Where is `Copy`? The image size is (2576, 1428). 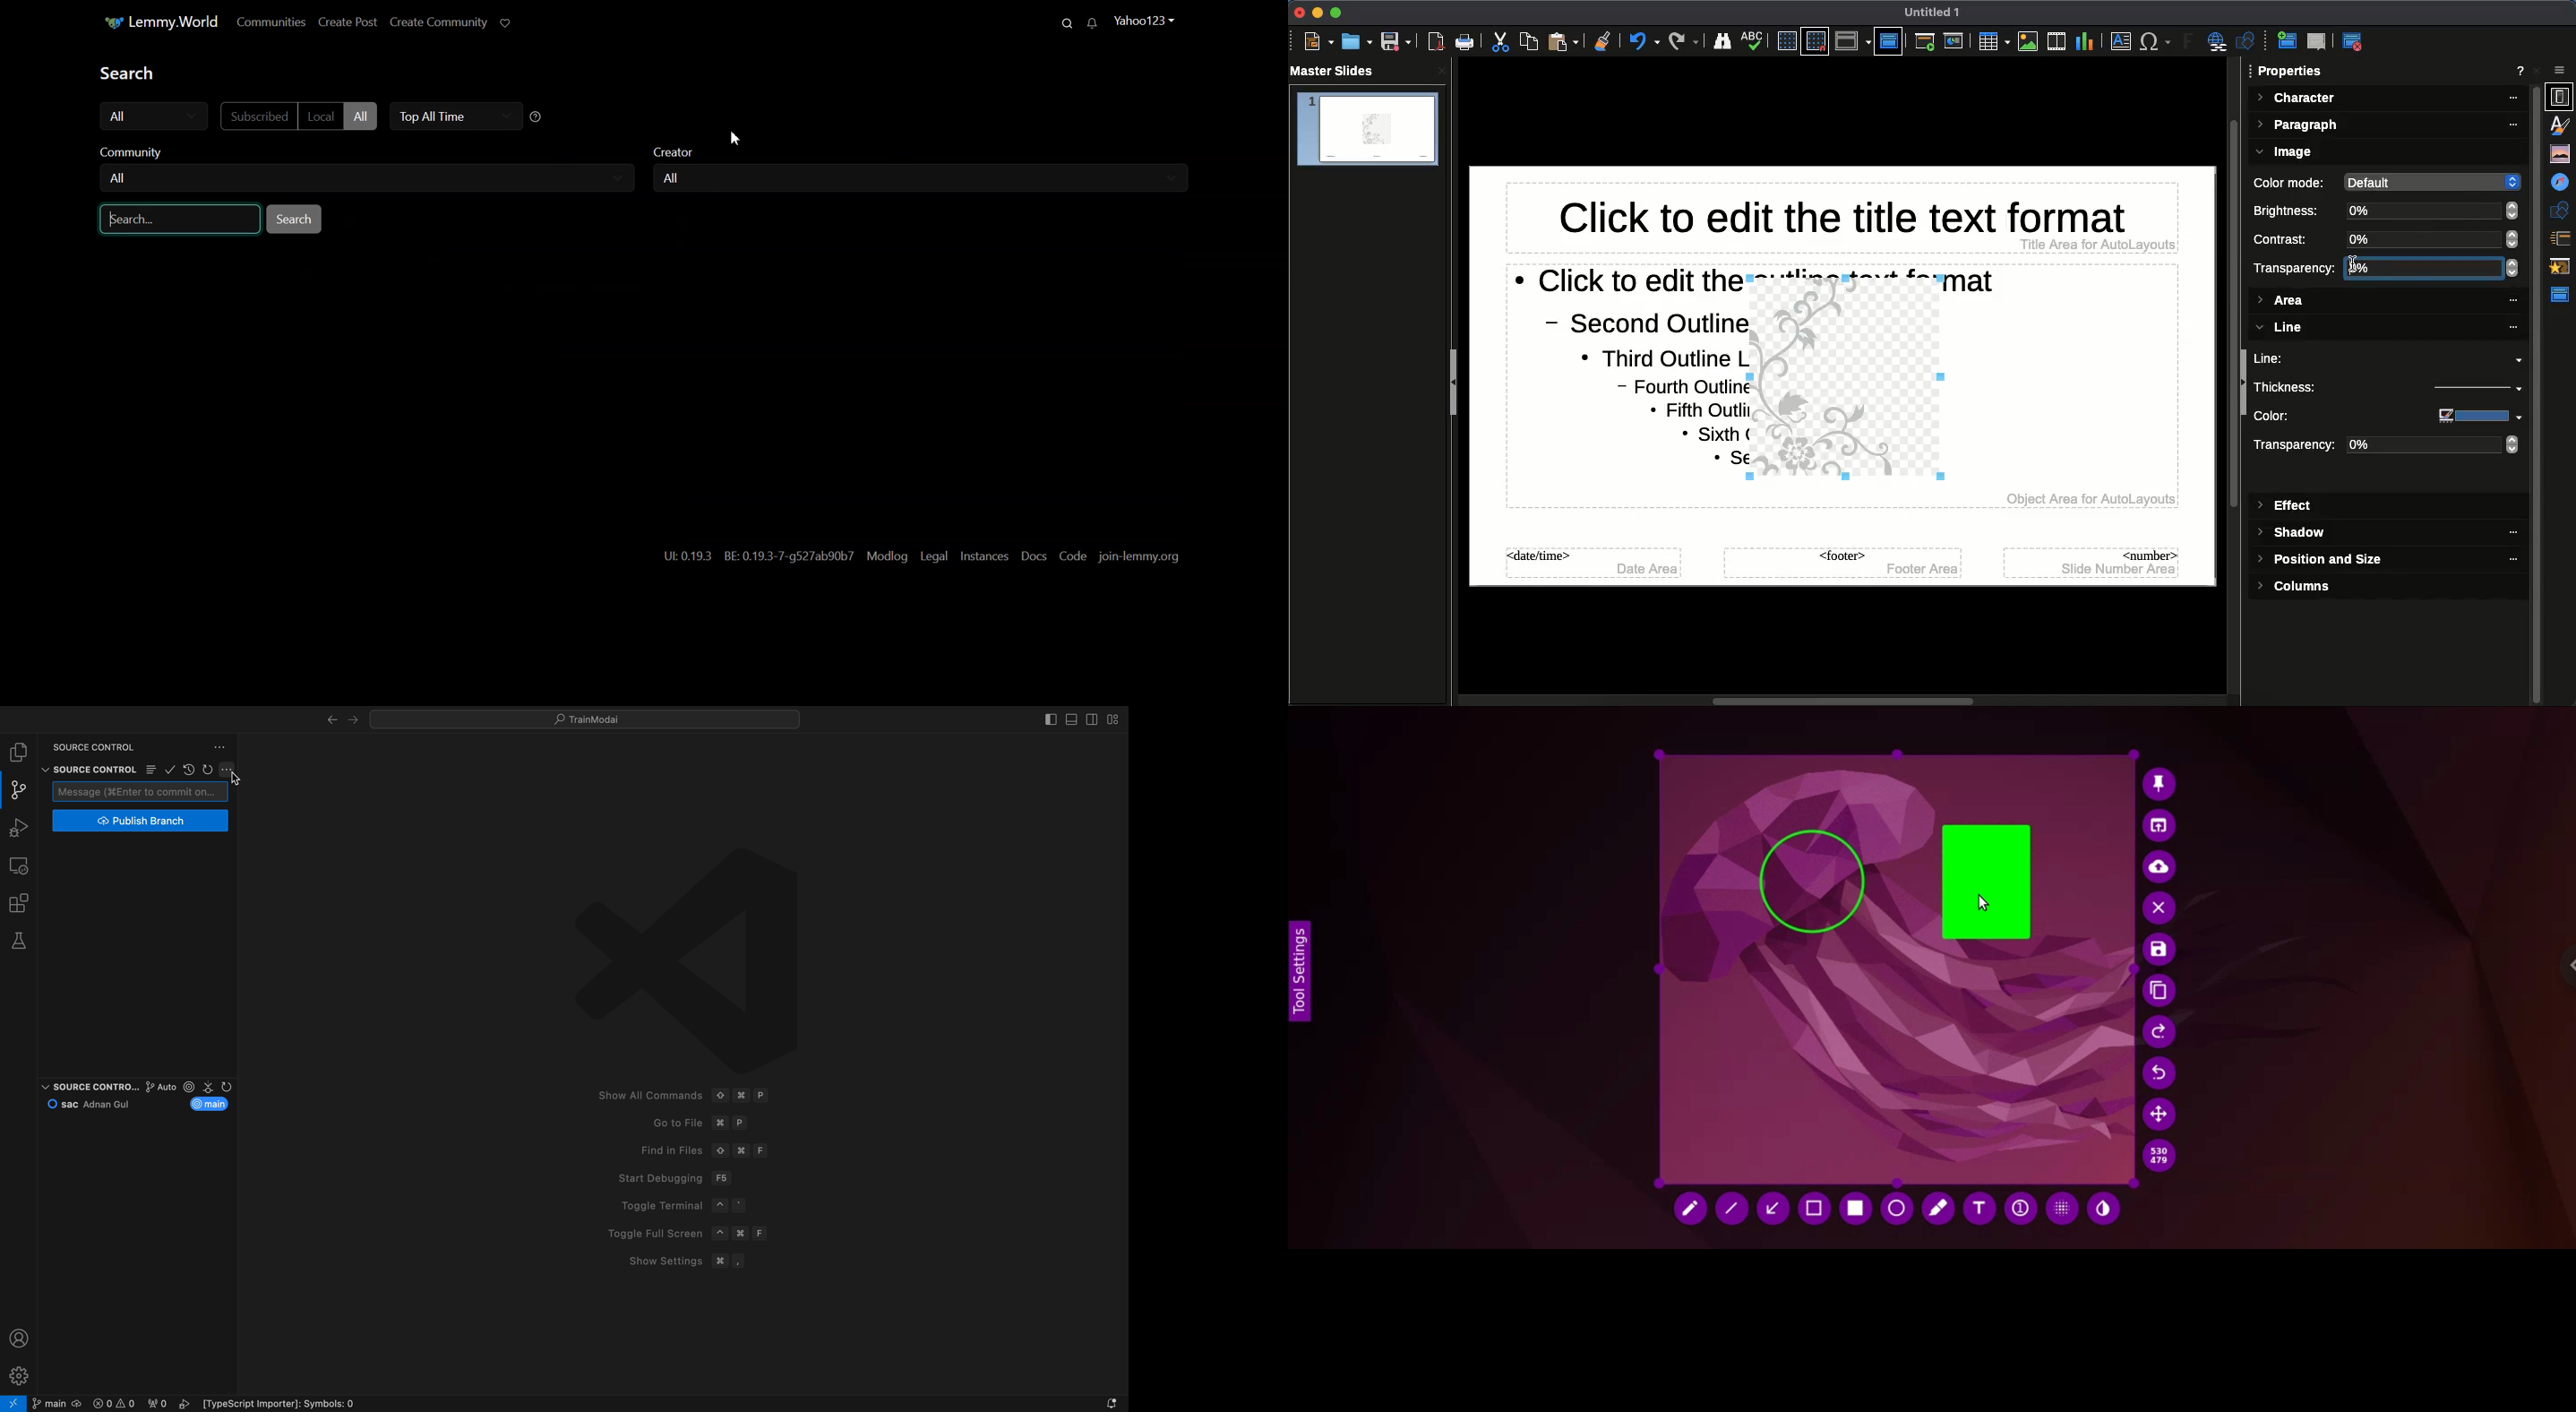
Copy is located at coordinates (1529, 41).